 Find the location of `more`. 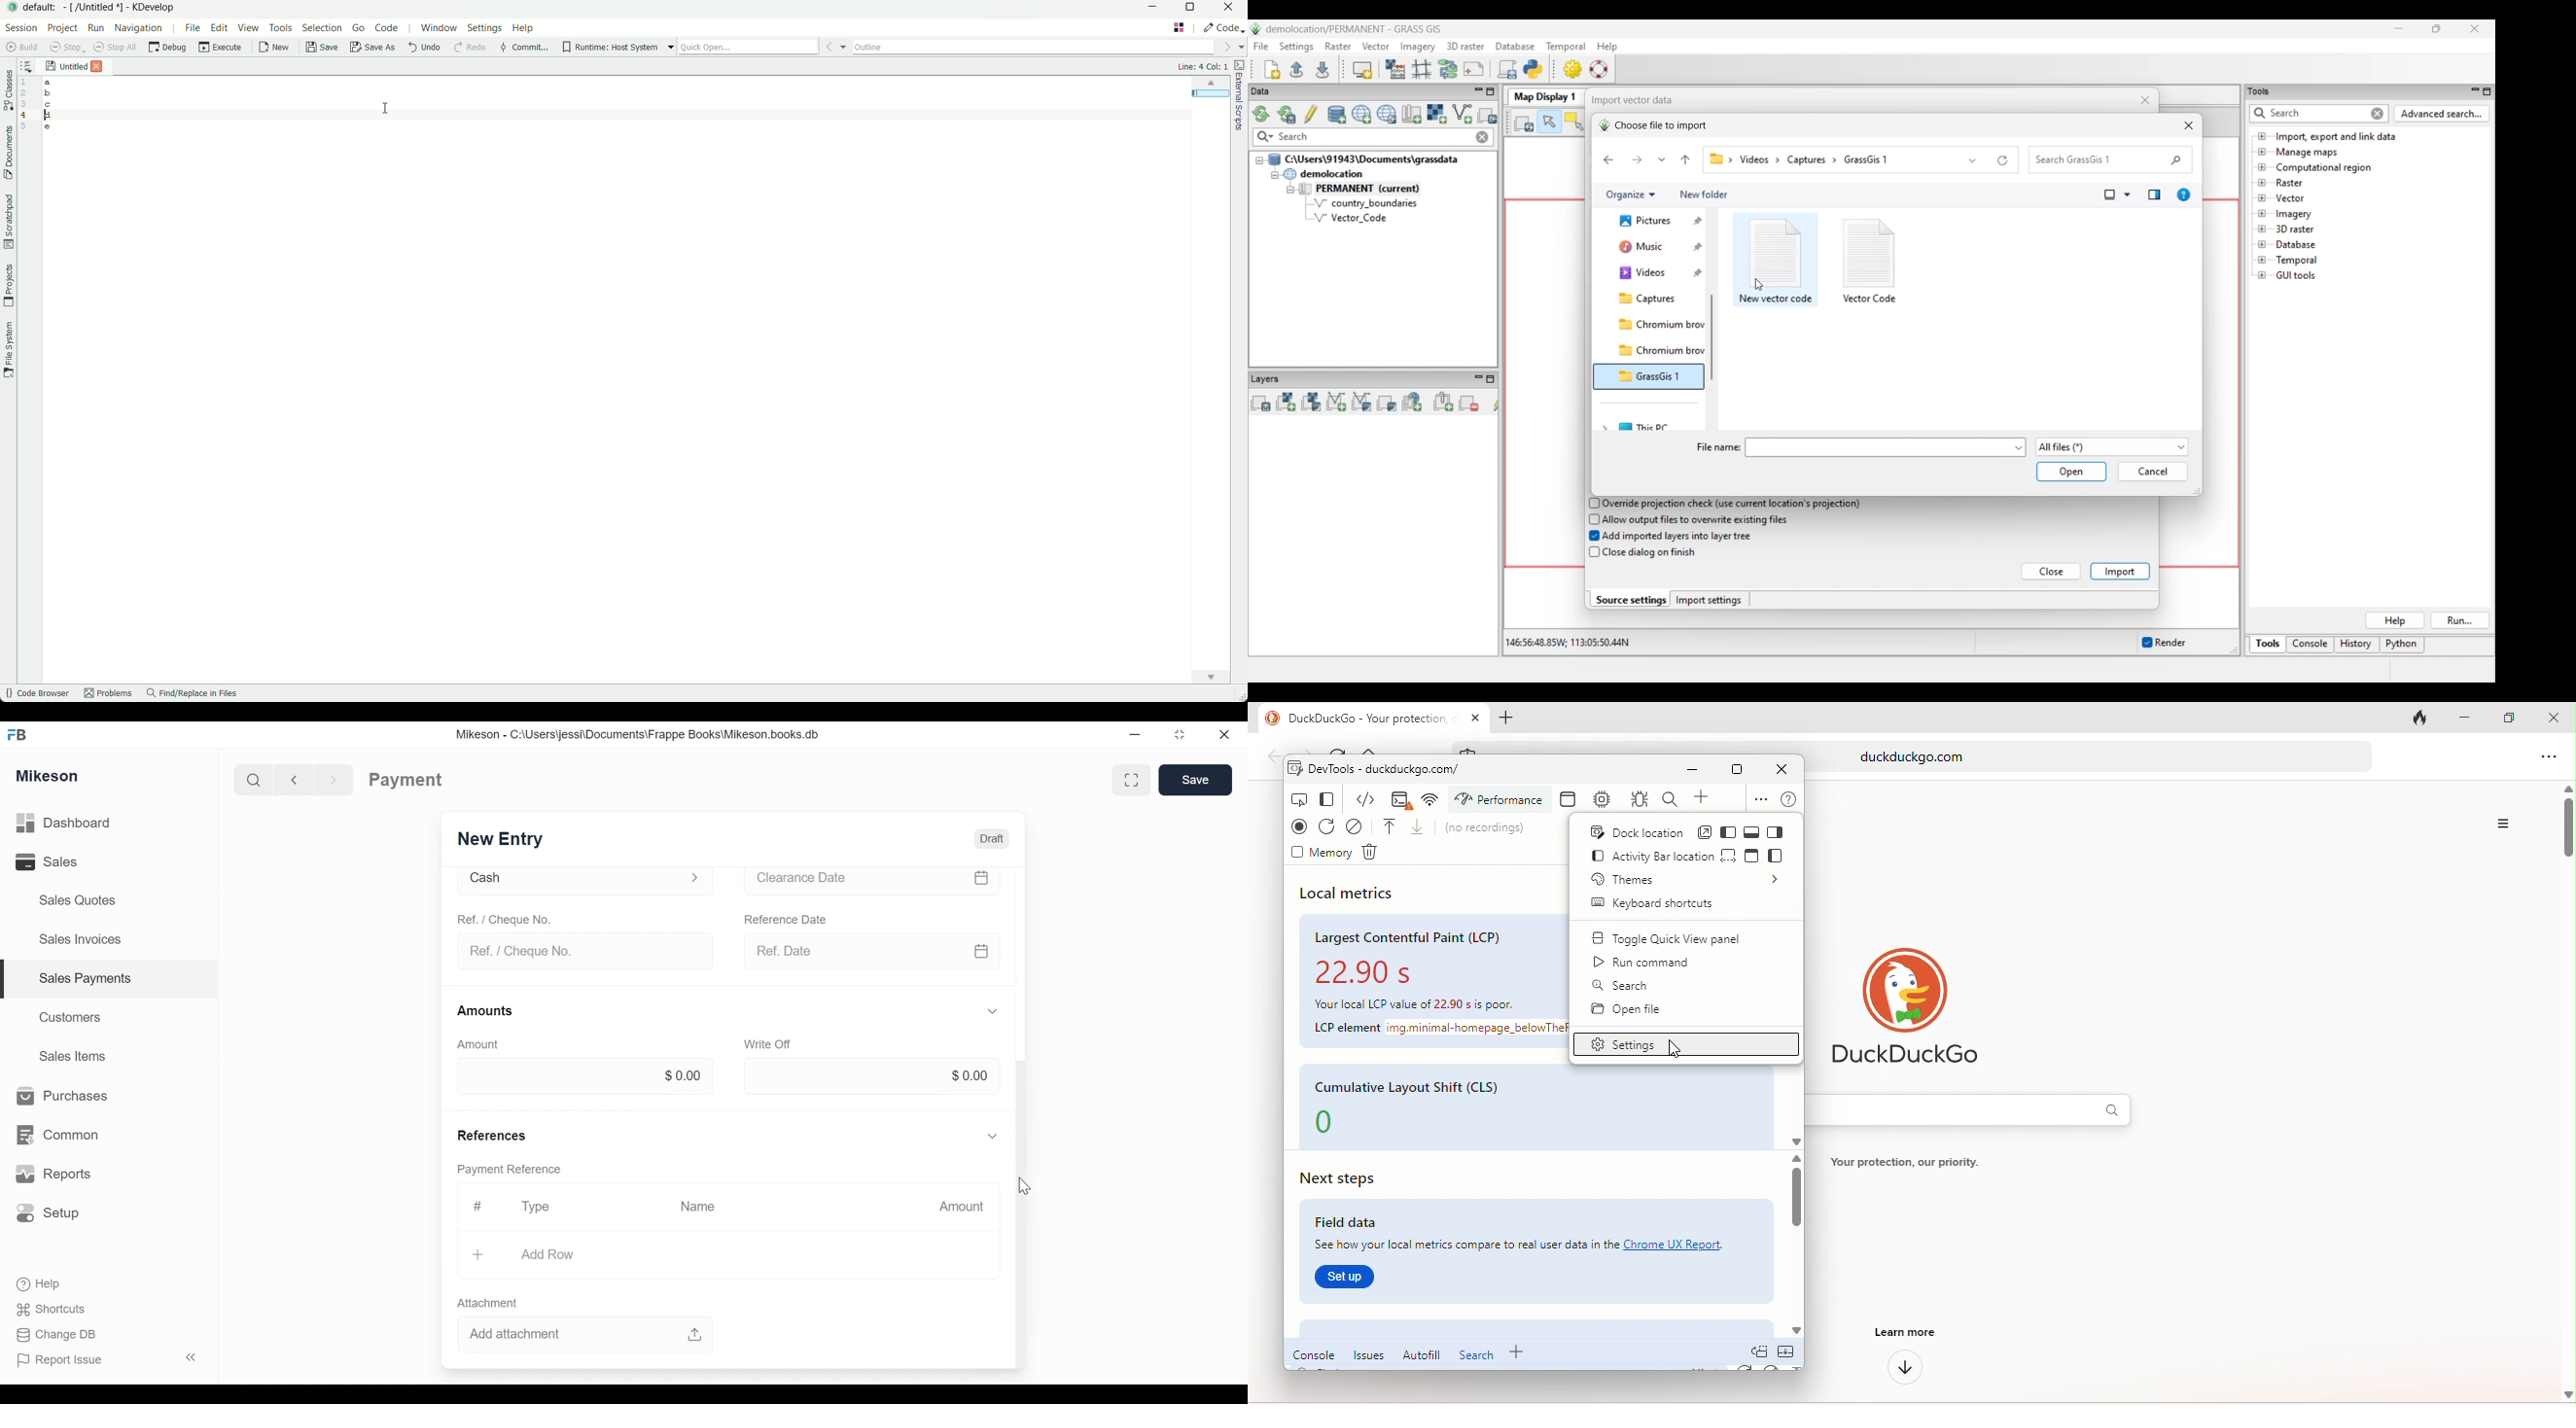

more is located at coordinates (993, 1013).